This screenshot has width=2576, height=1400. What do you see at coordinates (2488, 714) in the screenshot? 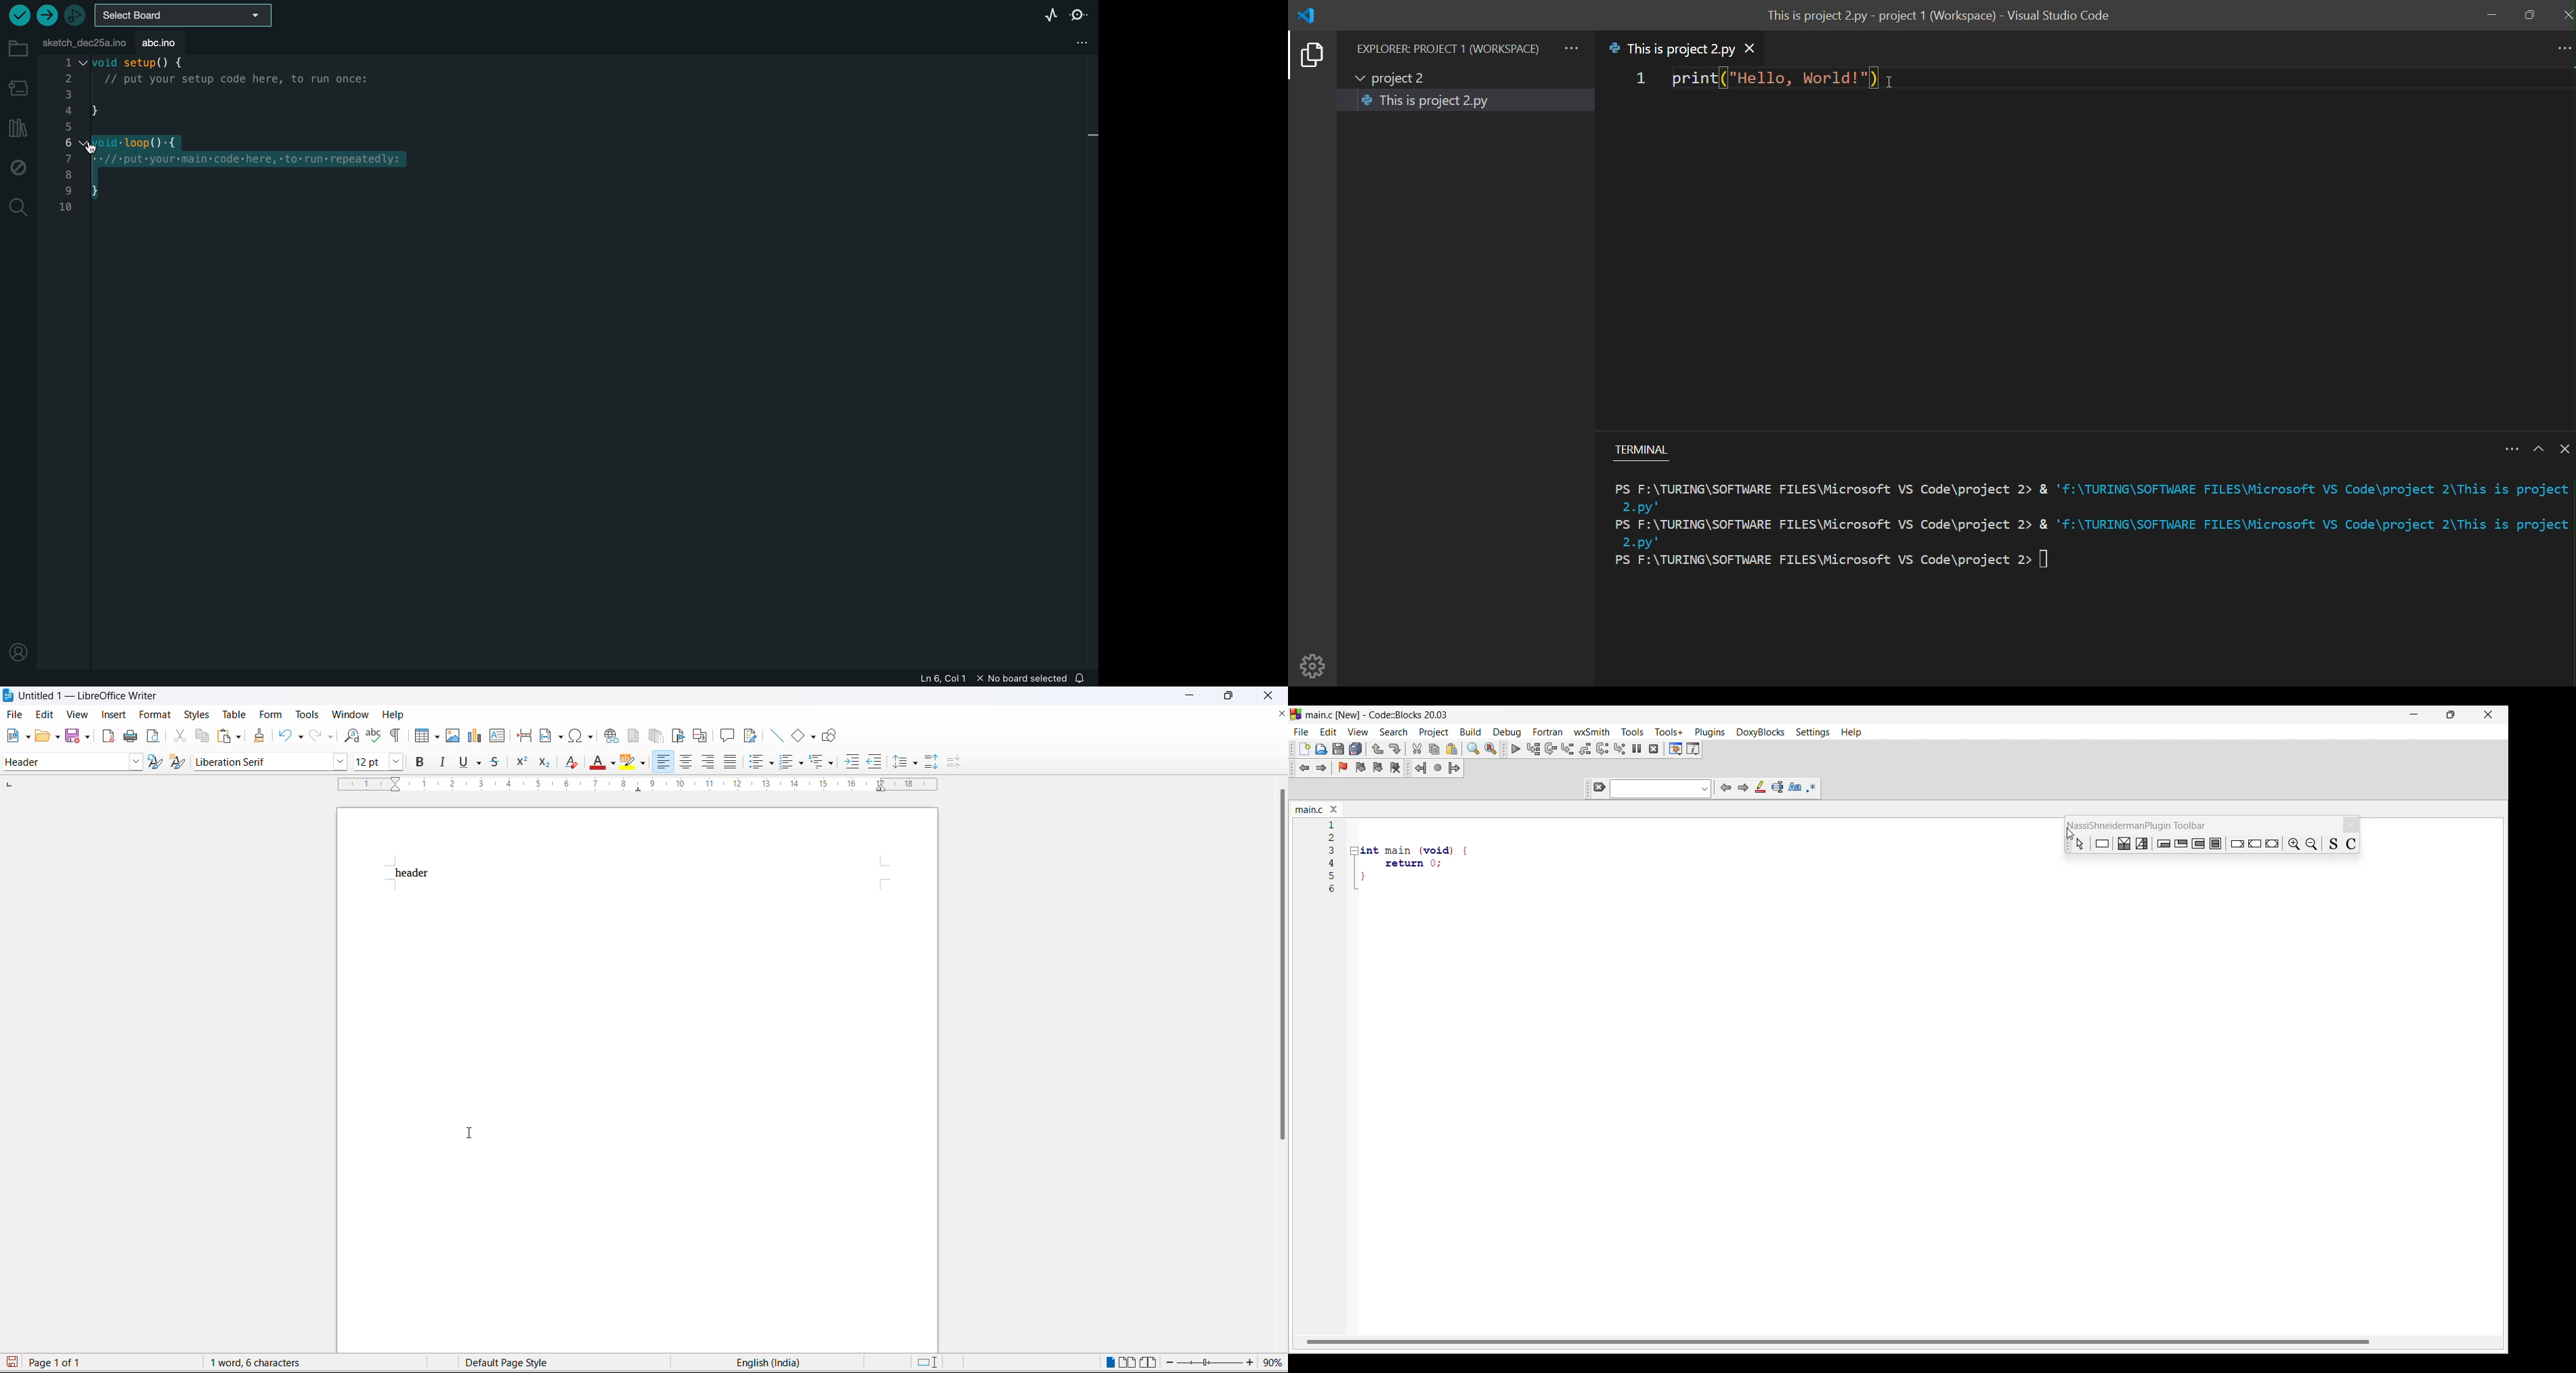
I see `Close interface` at bounding box center [2488, 714].